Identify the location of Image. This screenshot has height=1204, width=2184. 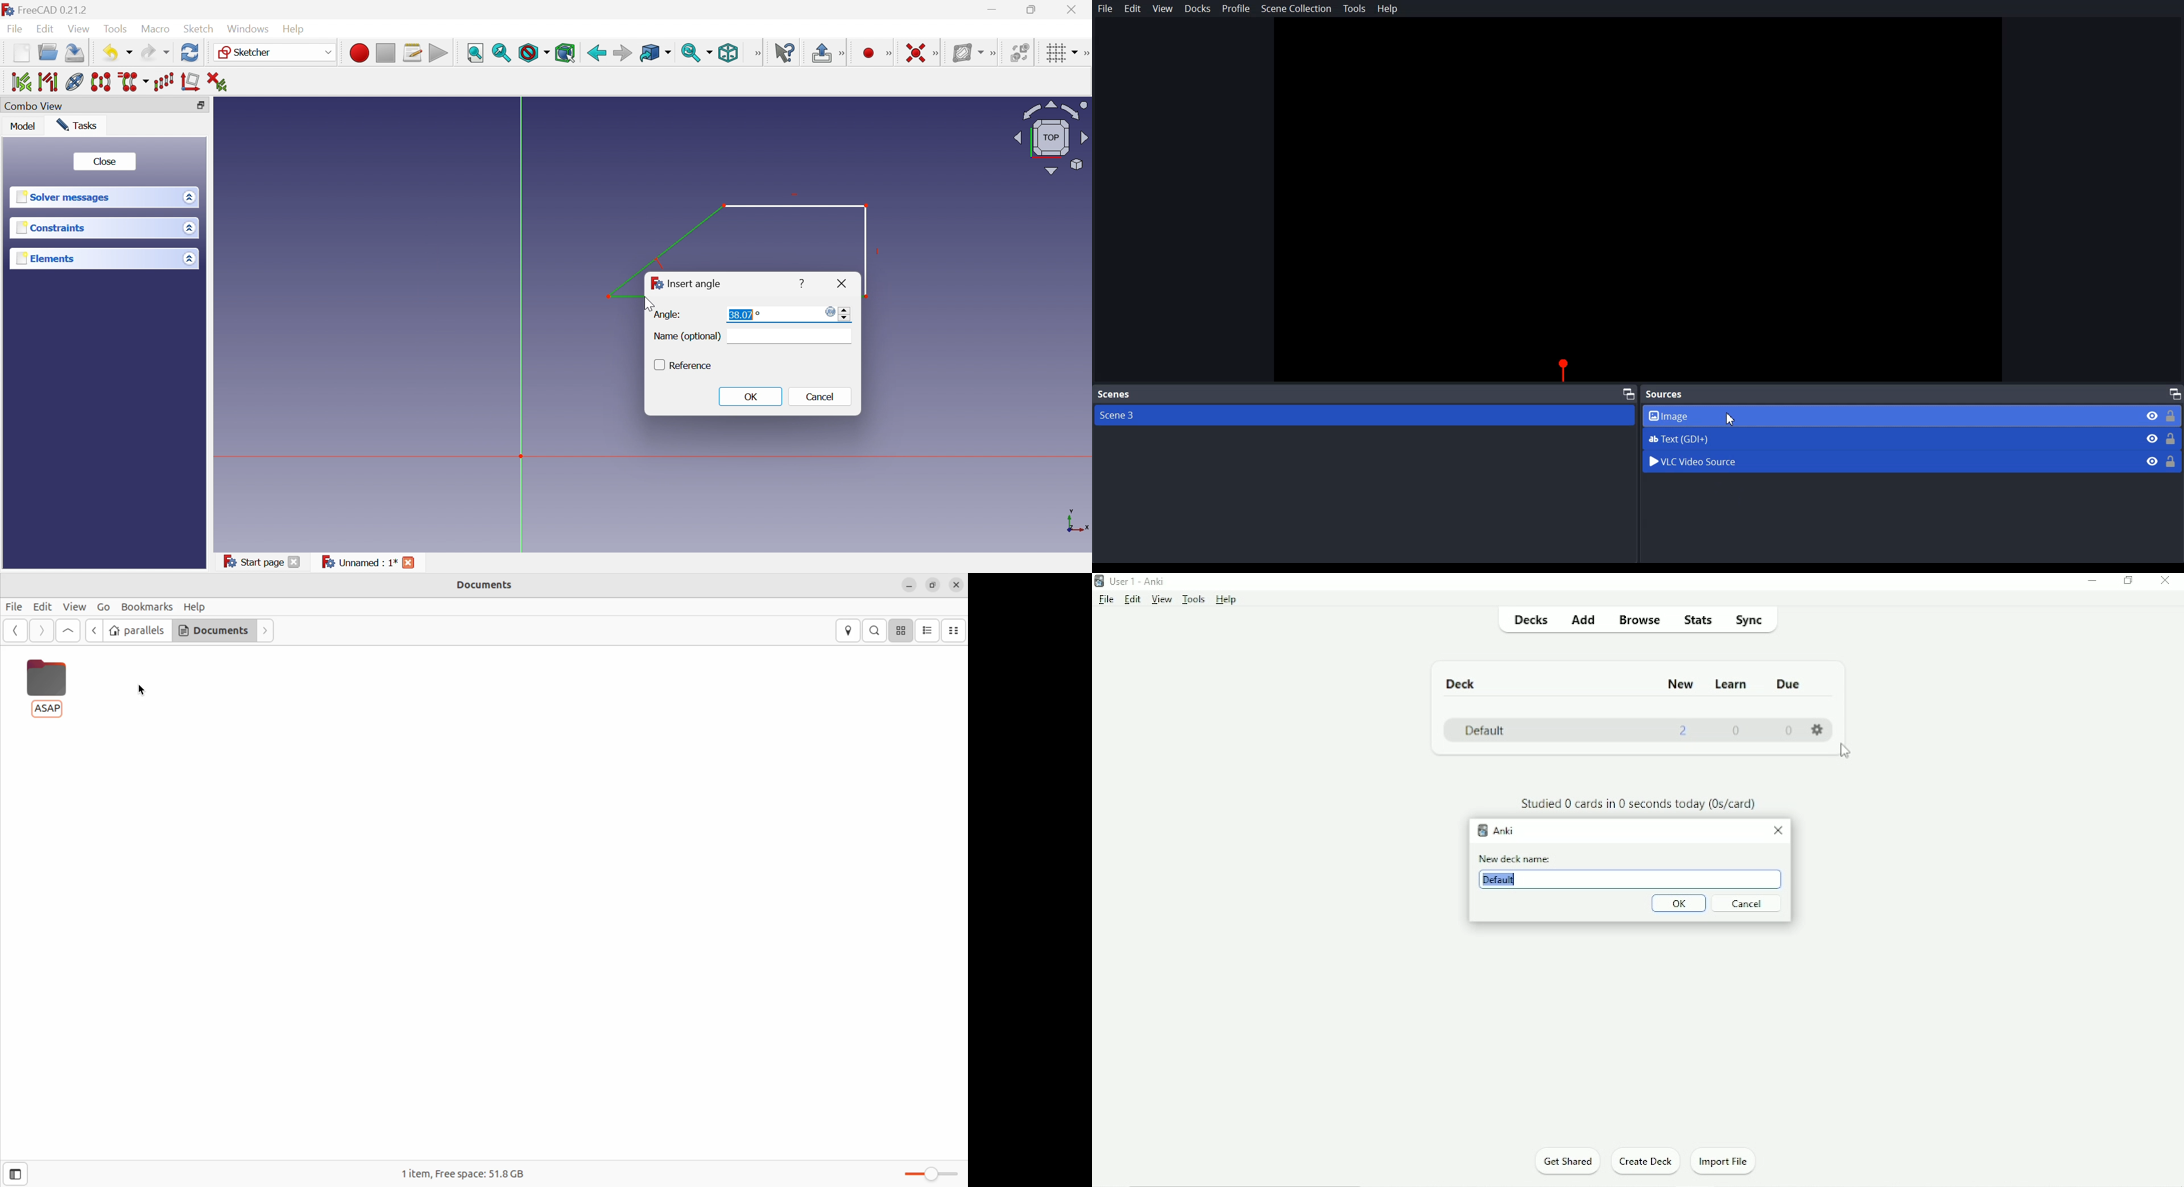
(1912, 416).